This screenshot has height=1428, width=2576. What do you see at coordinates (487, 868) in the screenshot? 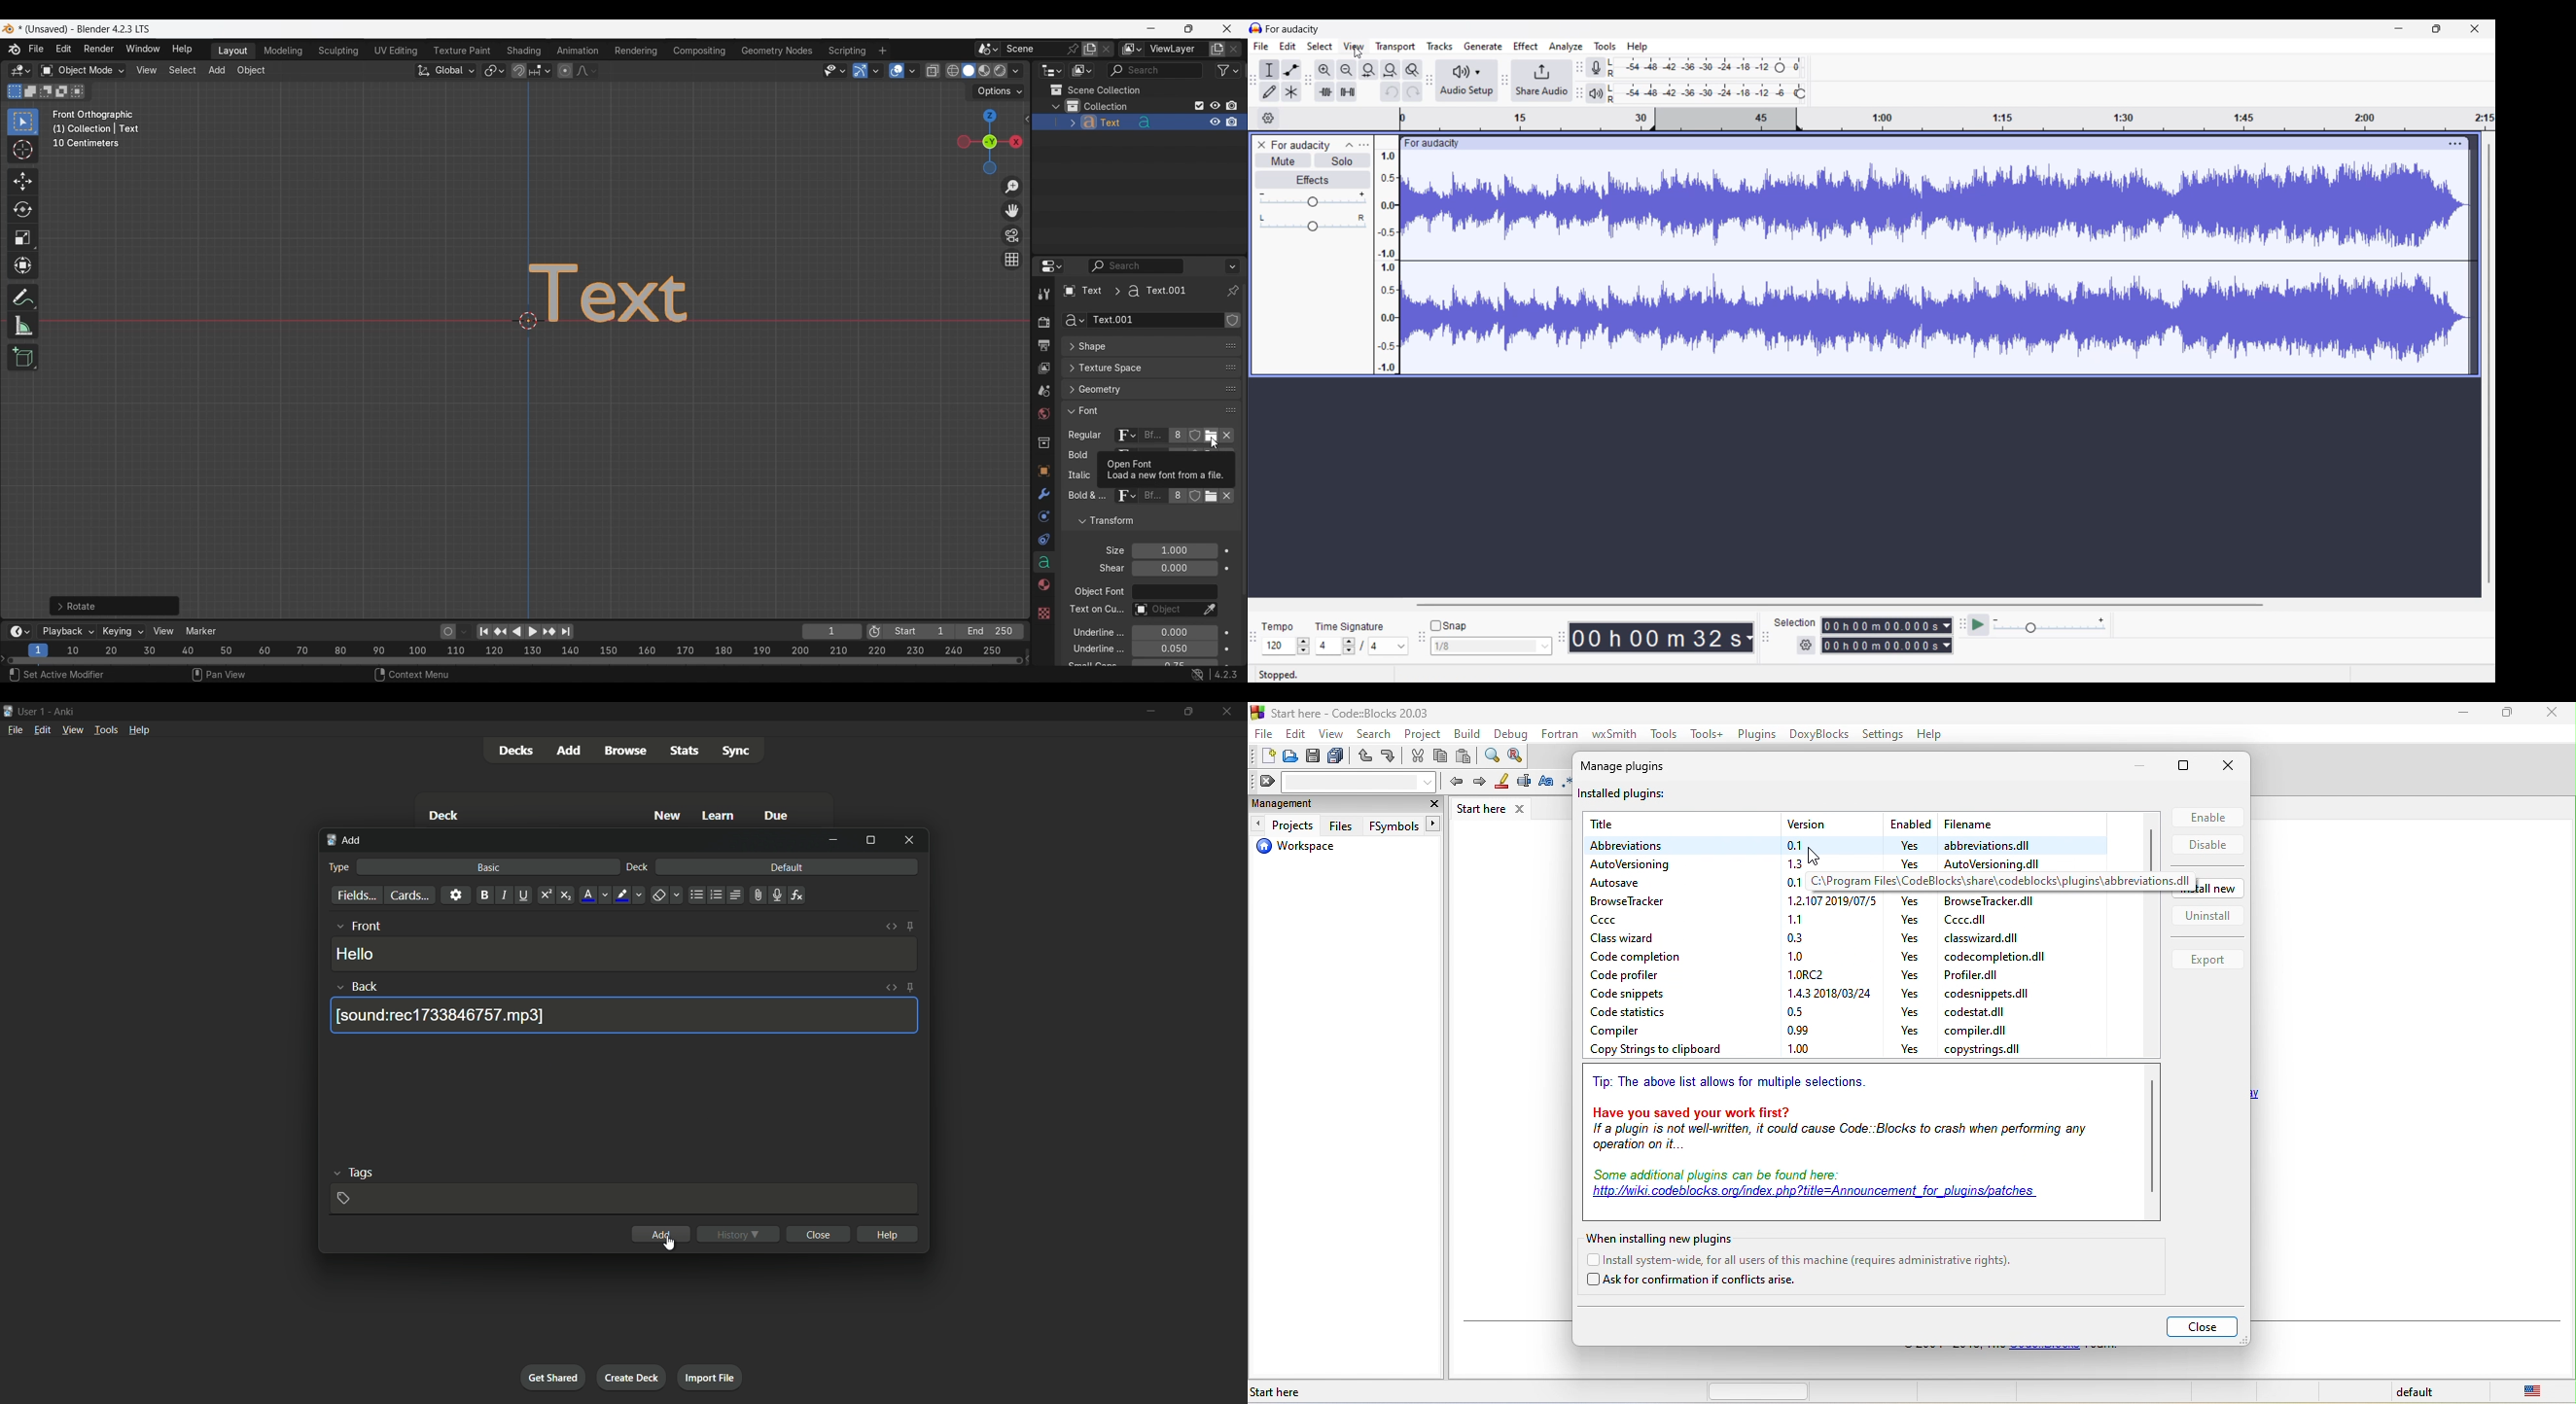
I see `basic` at bounding box center [487, 868].